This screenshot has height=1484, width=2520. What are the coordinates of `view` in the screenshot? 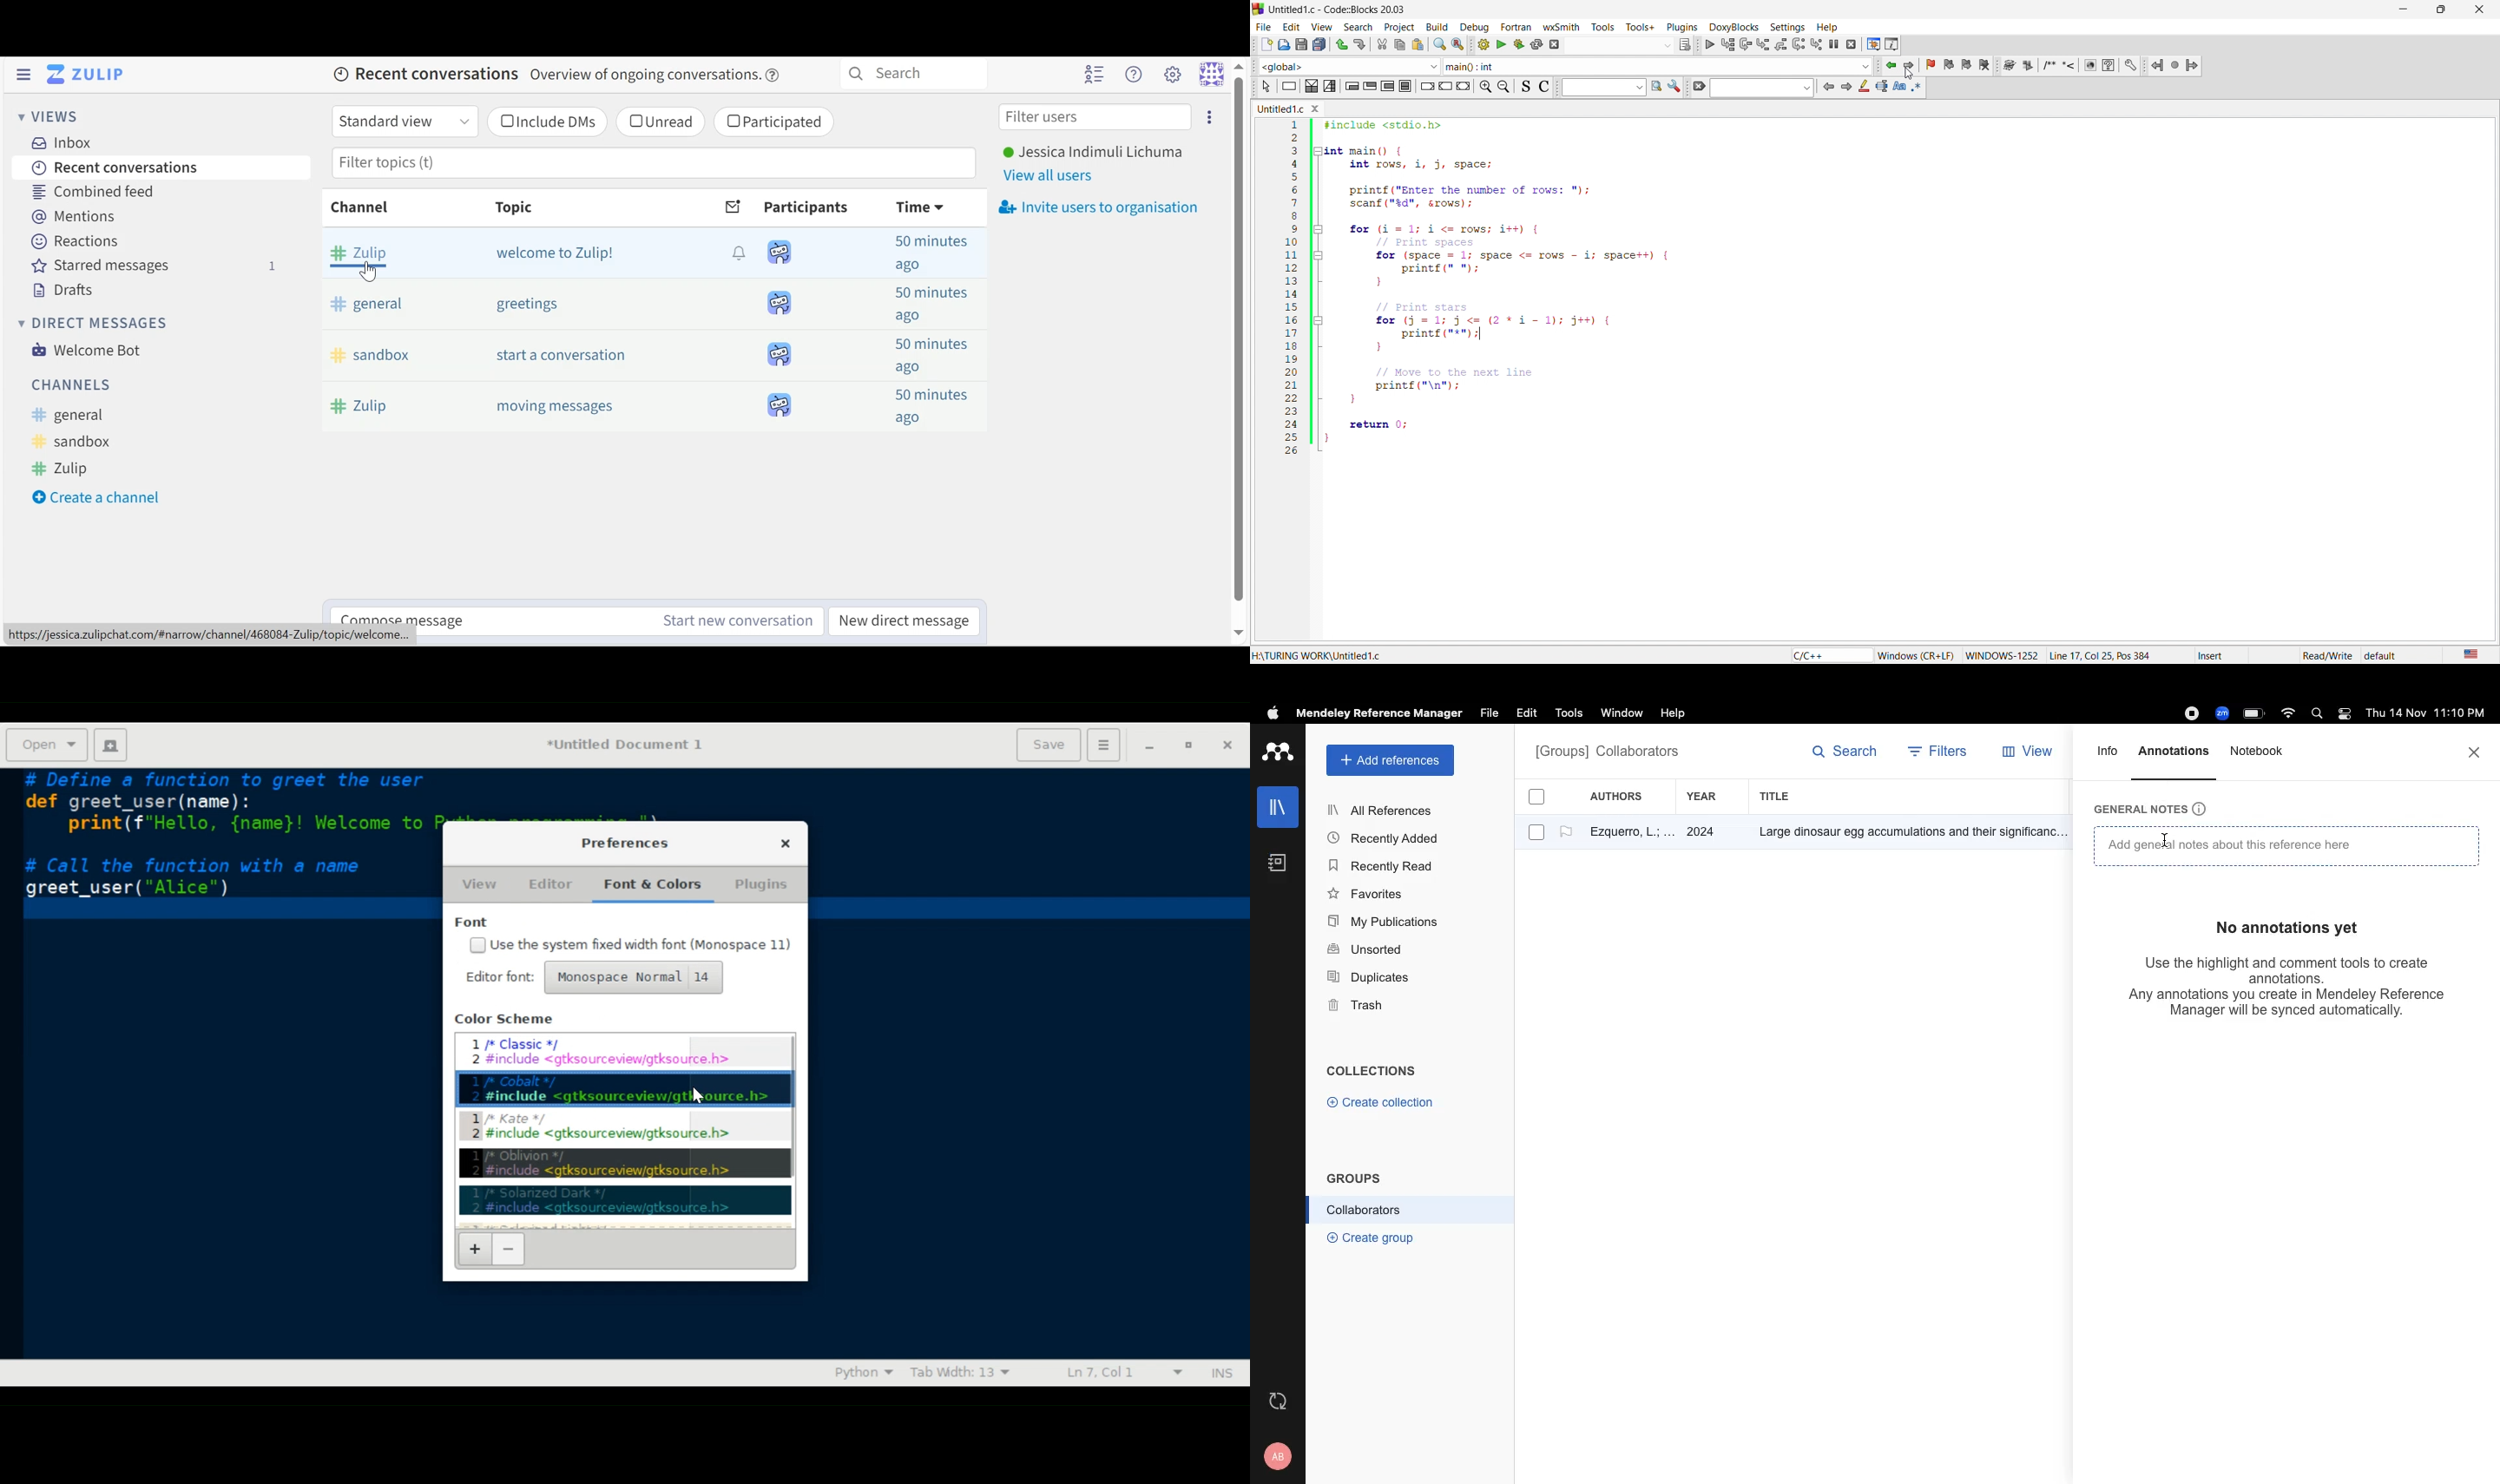 It's located at (2031, 755).